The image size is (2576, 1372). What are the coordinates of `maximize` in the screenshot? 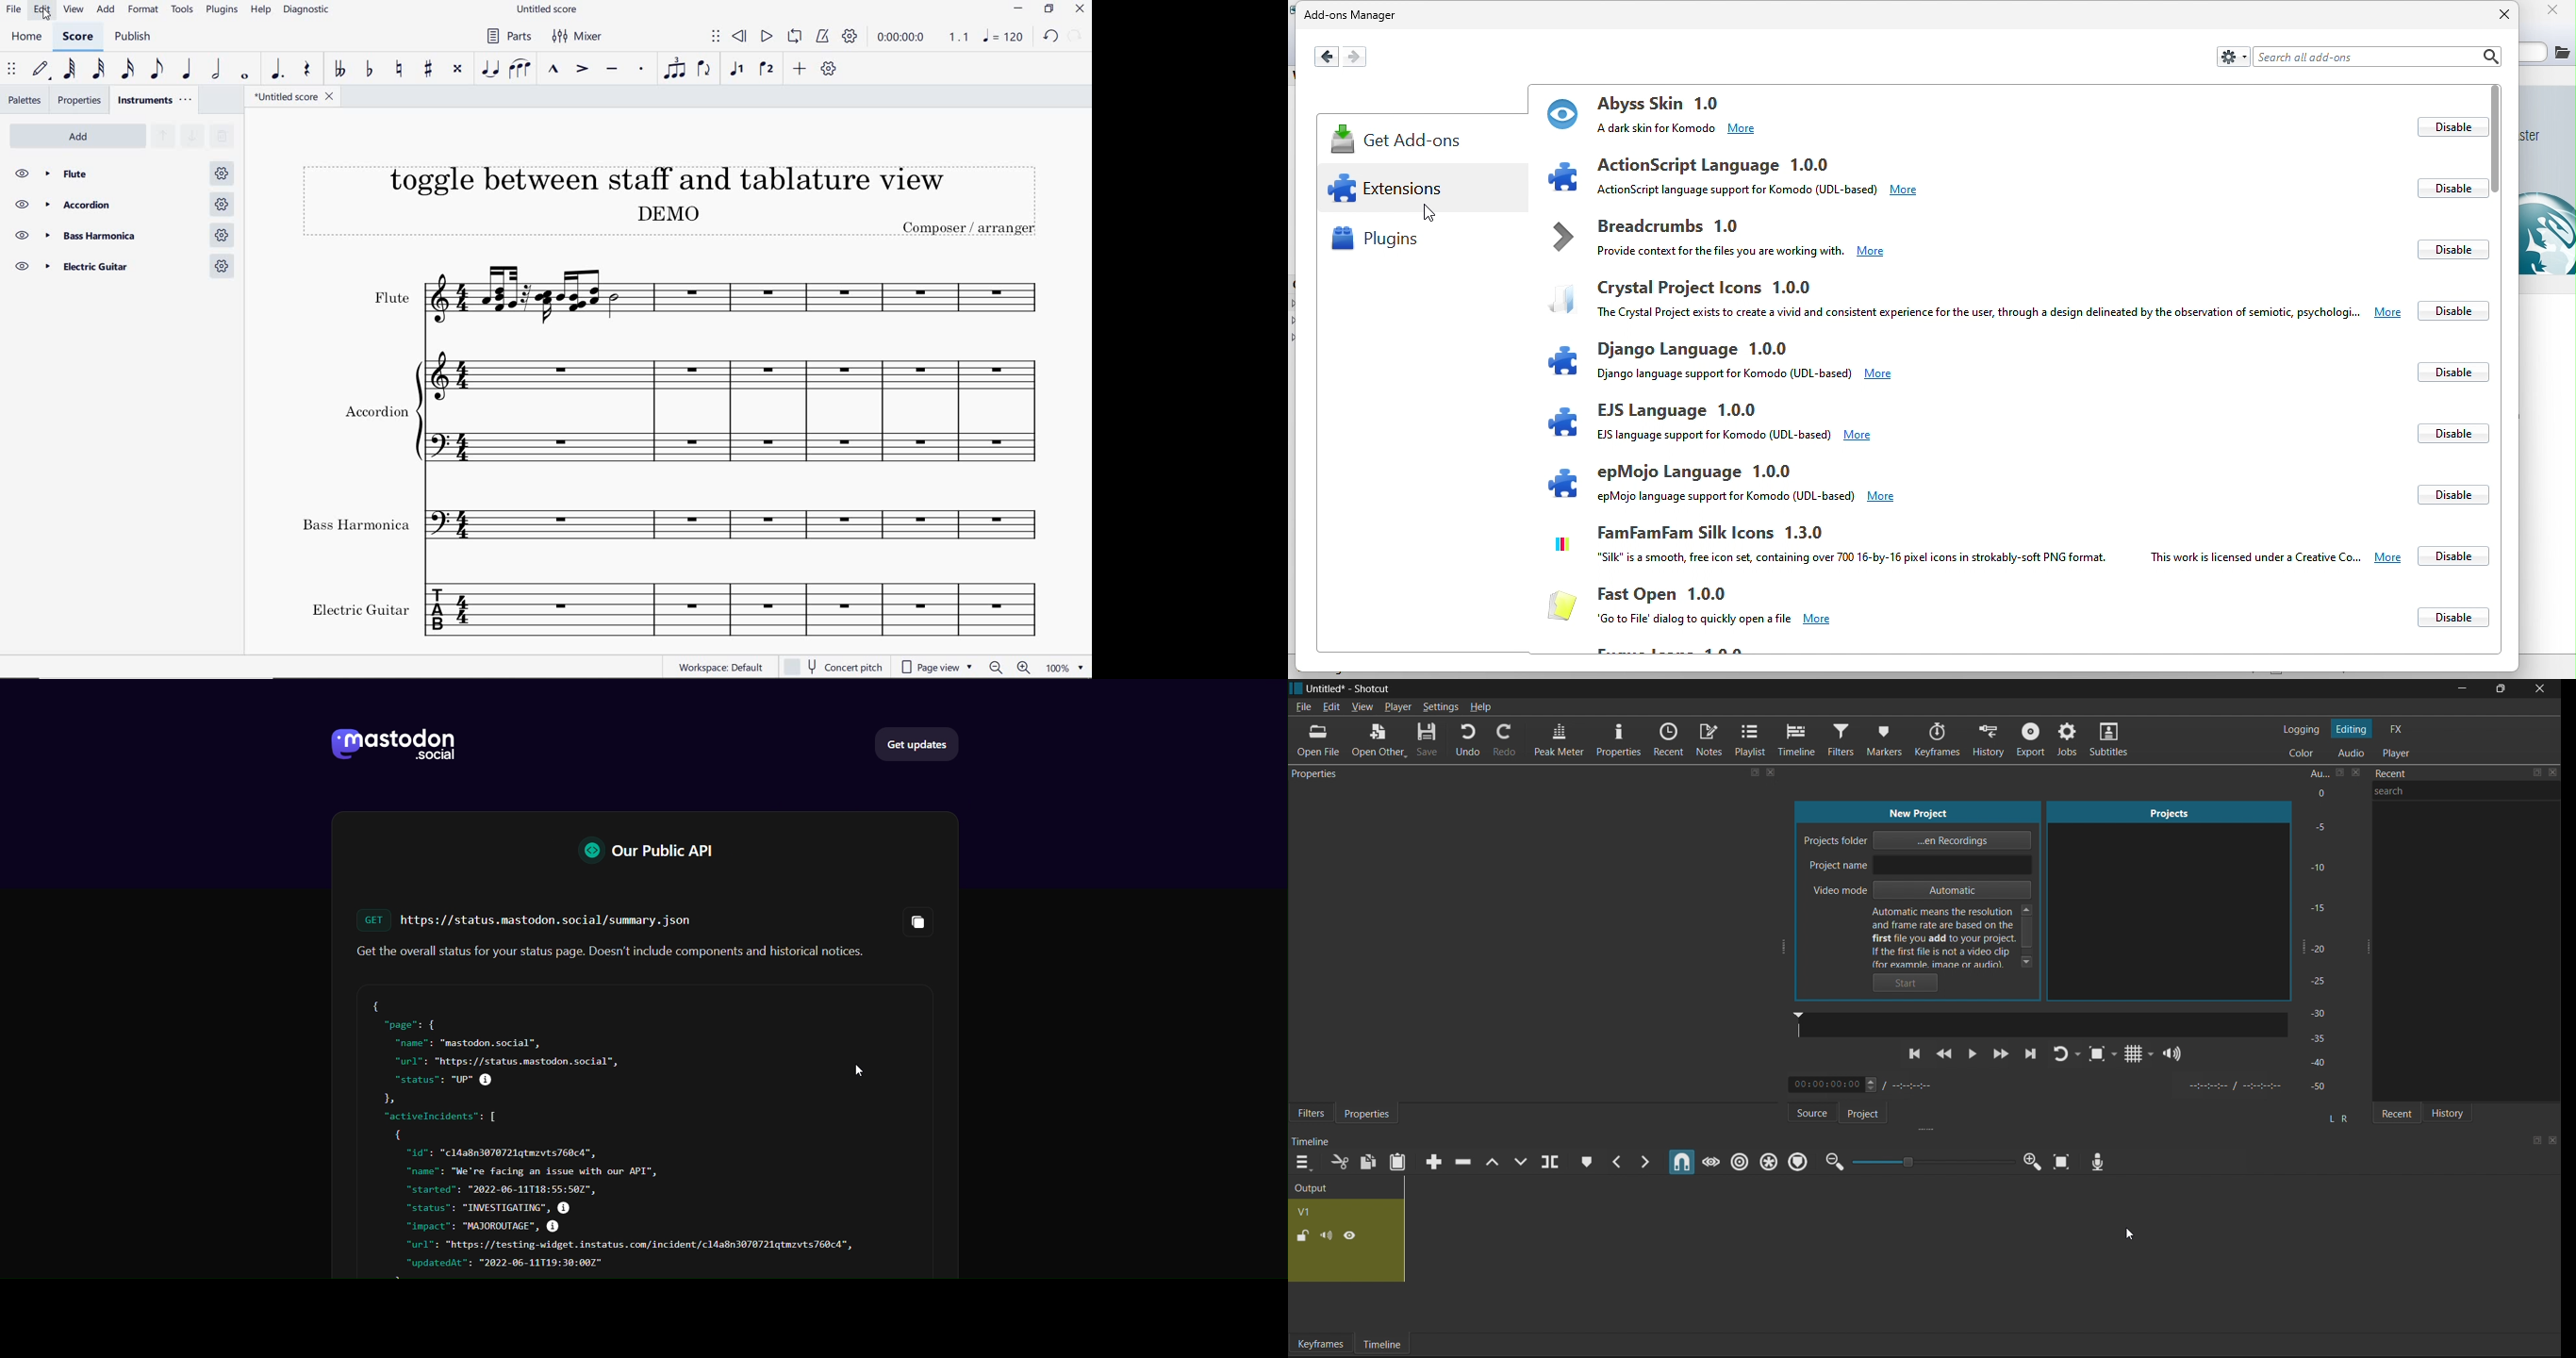 It's located at (2535, 1140).